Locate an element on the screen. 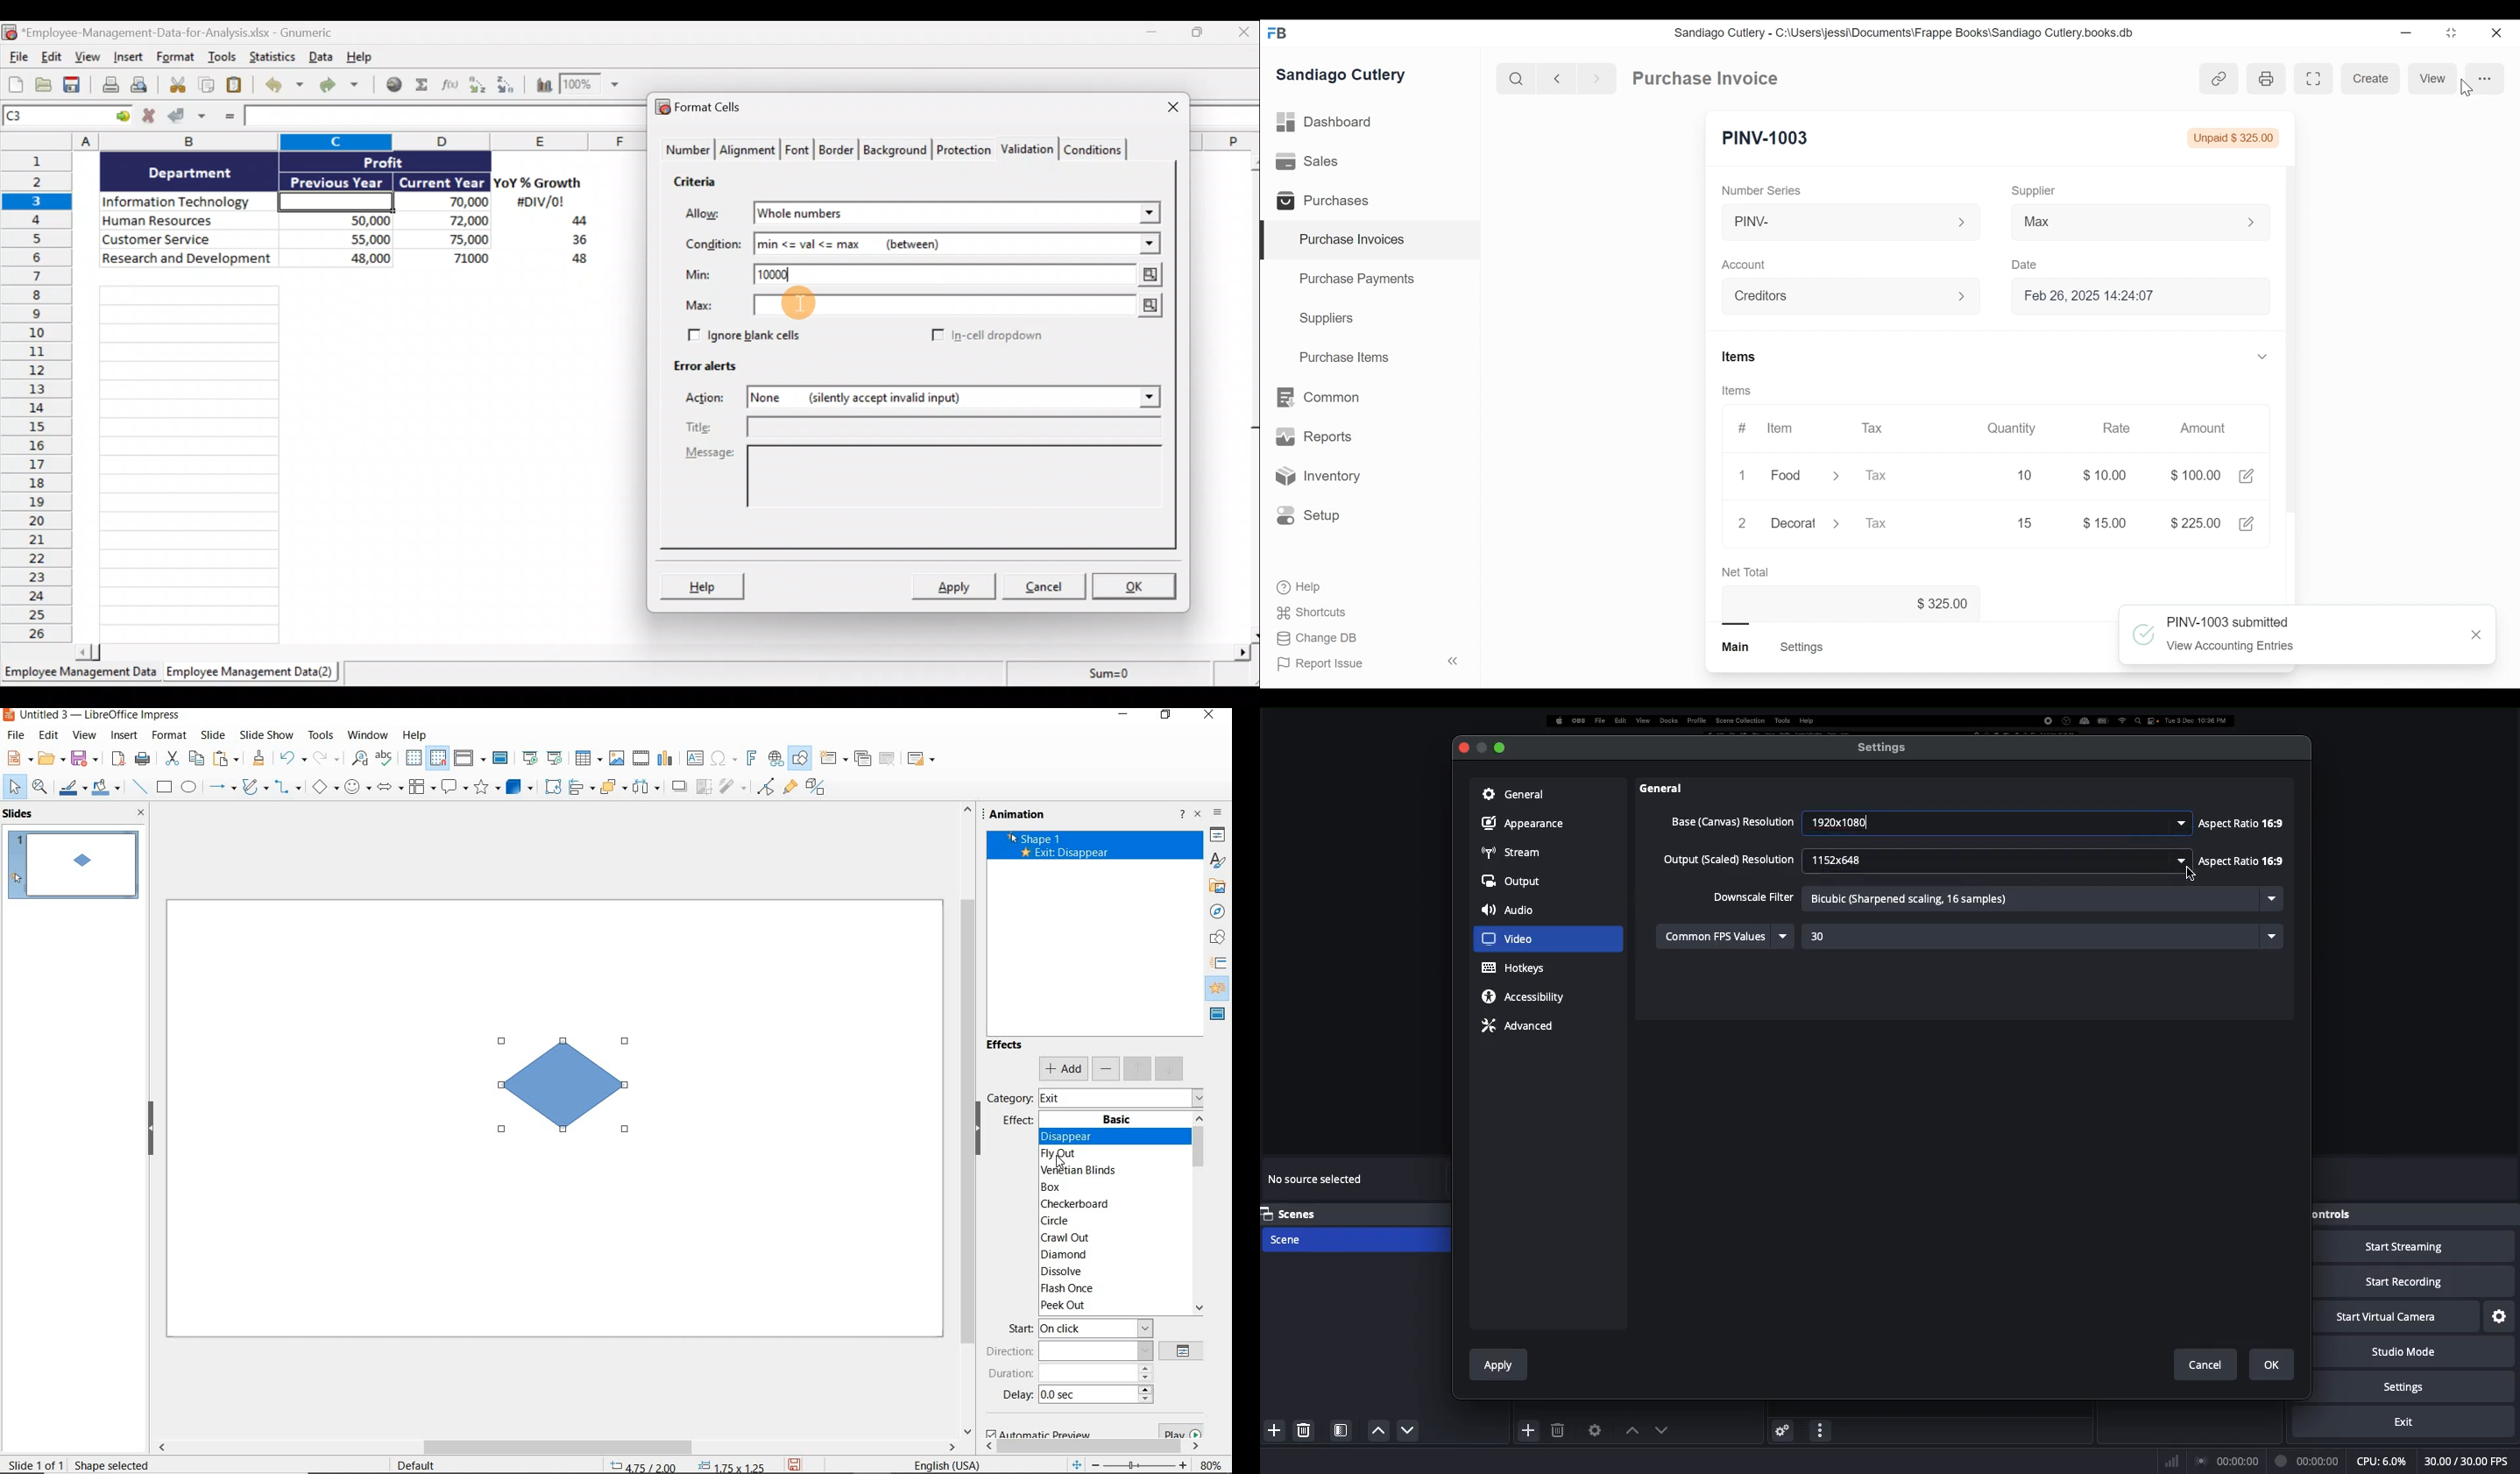  Toggle between form and full view is located at coordinates (2312, 79).